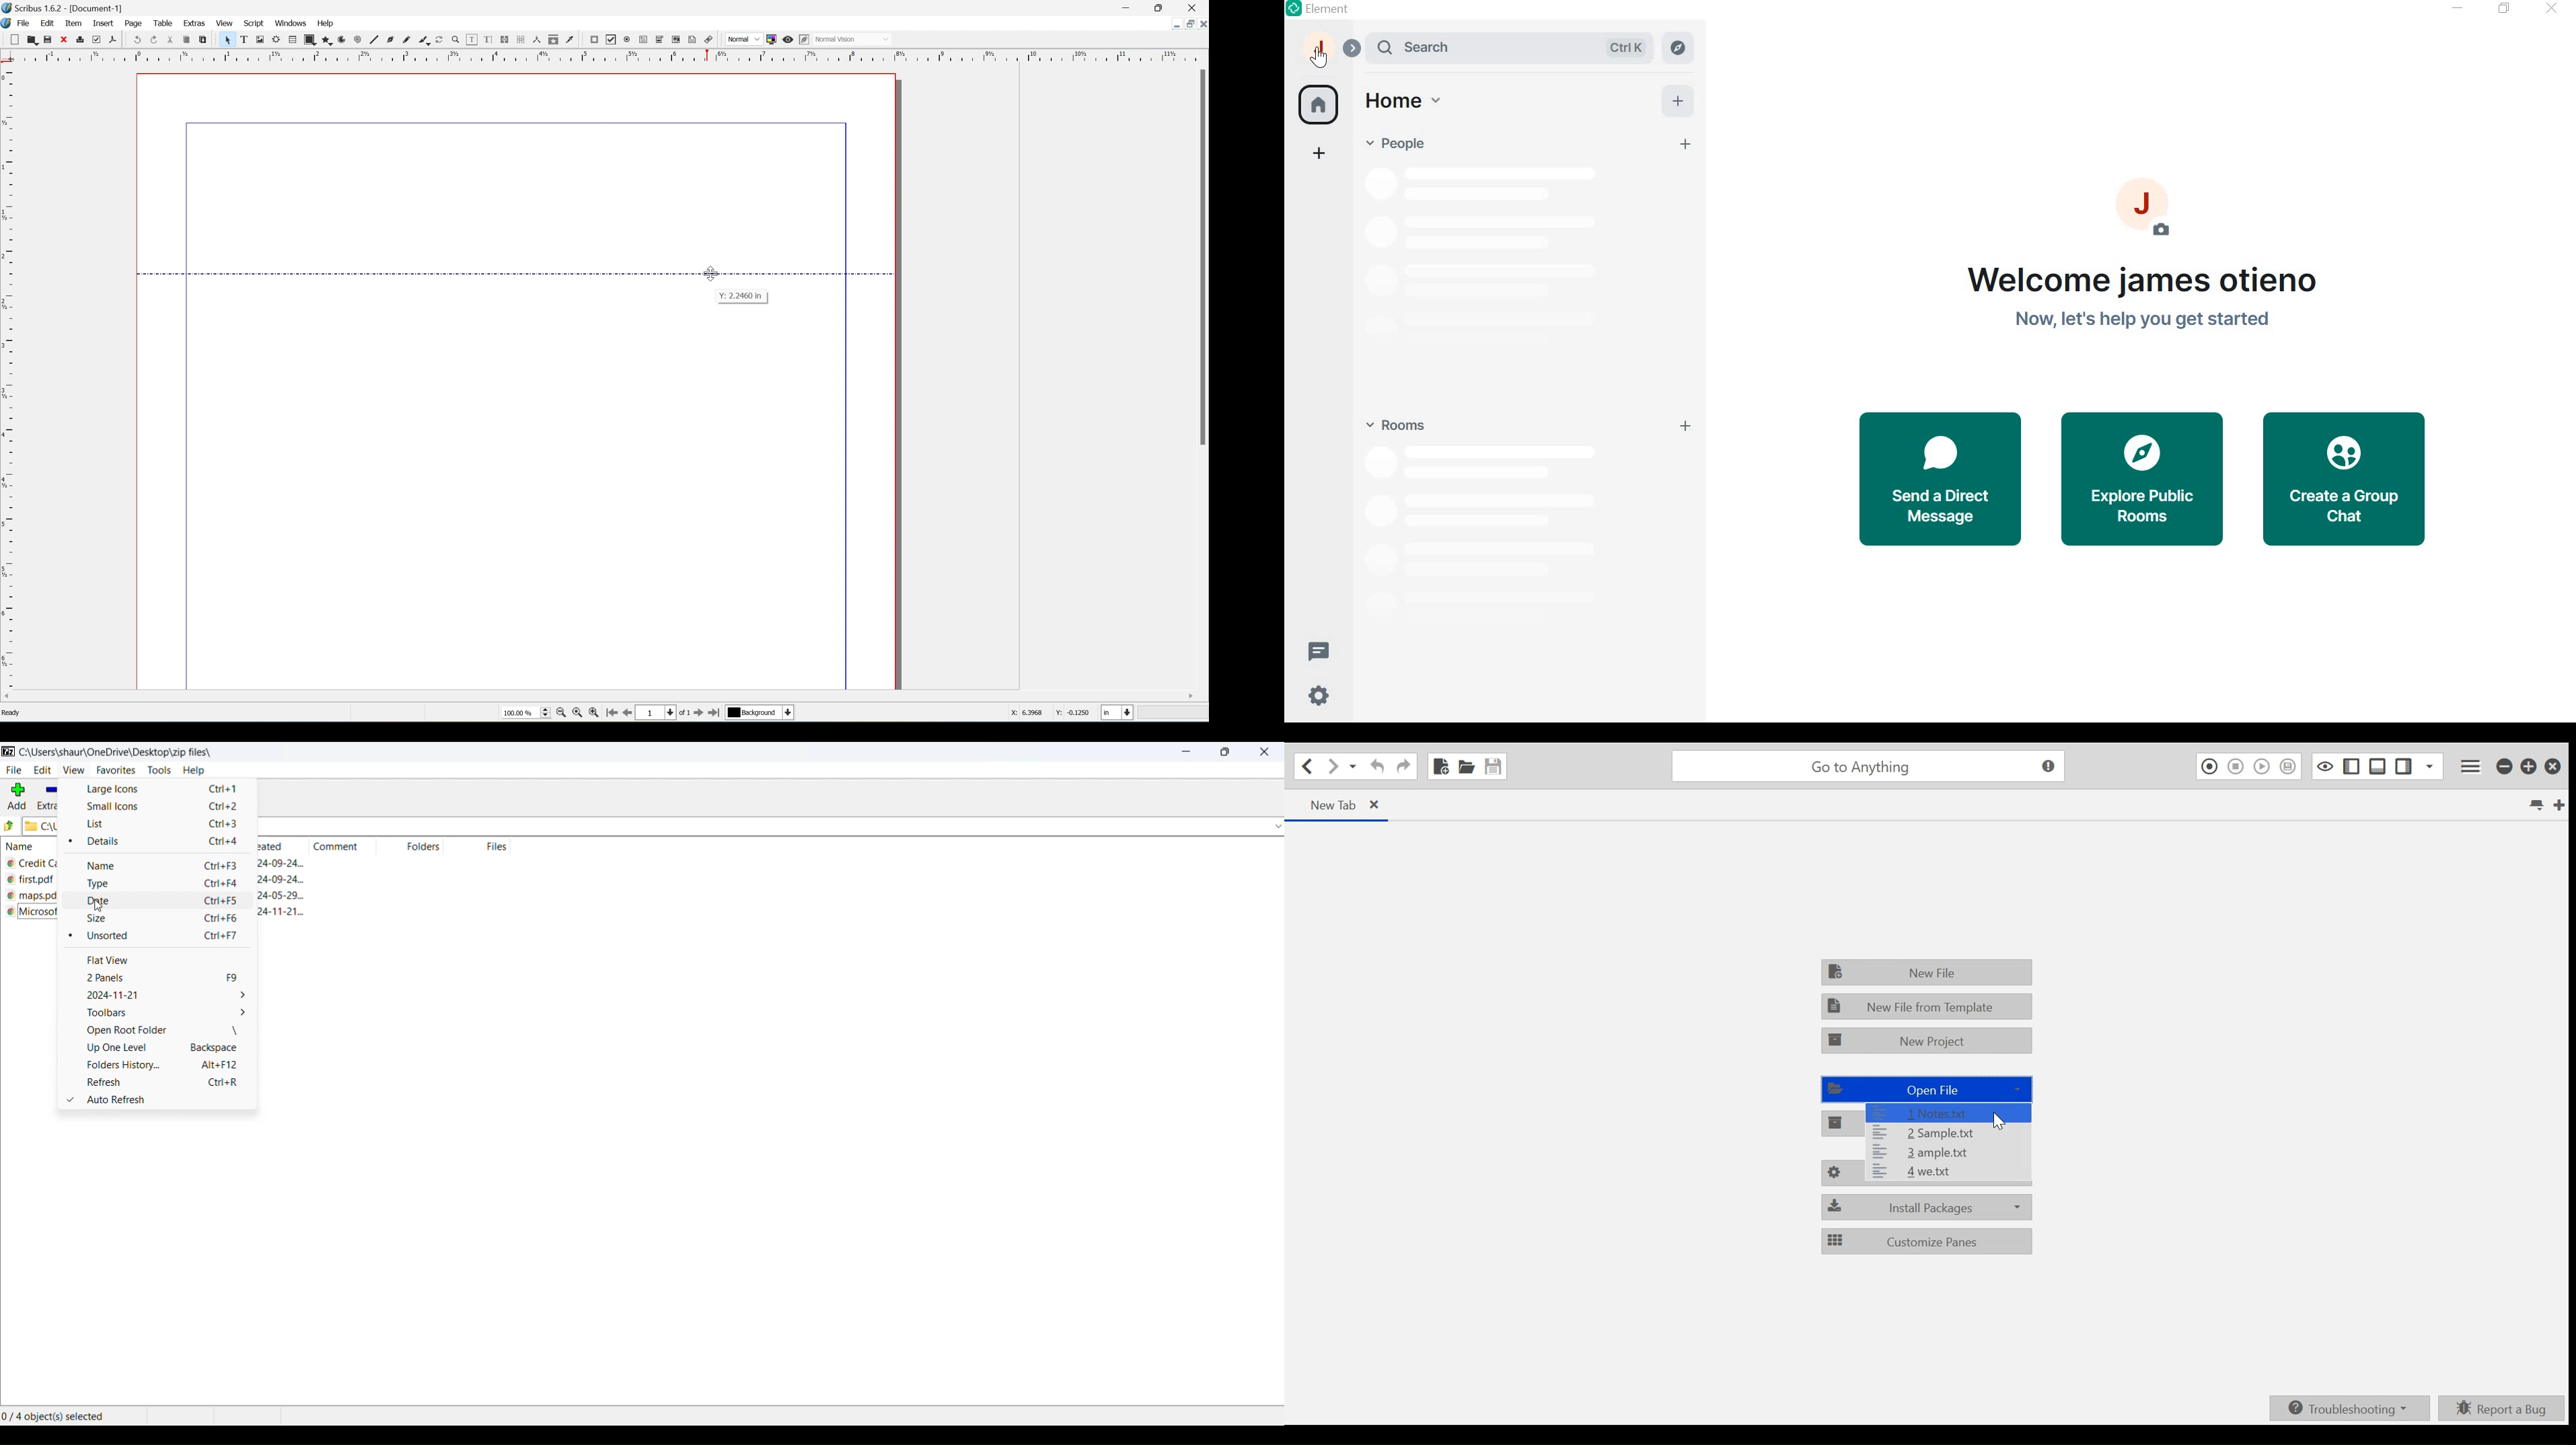  Describe the element at coordinates (1687, 145) in the screenshot. I see `START CHART` at that location.